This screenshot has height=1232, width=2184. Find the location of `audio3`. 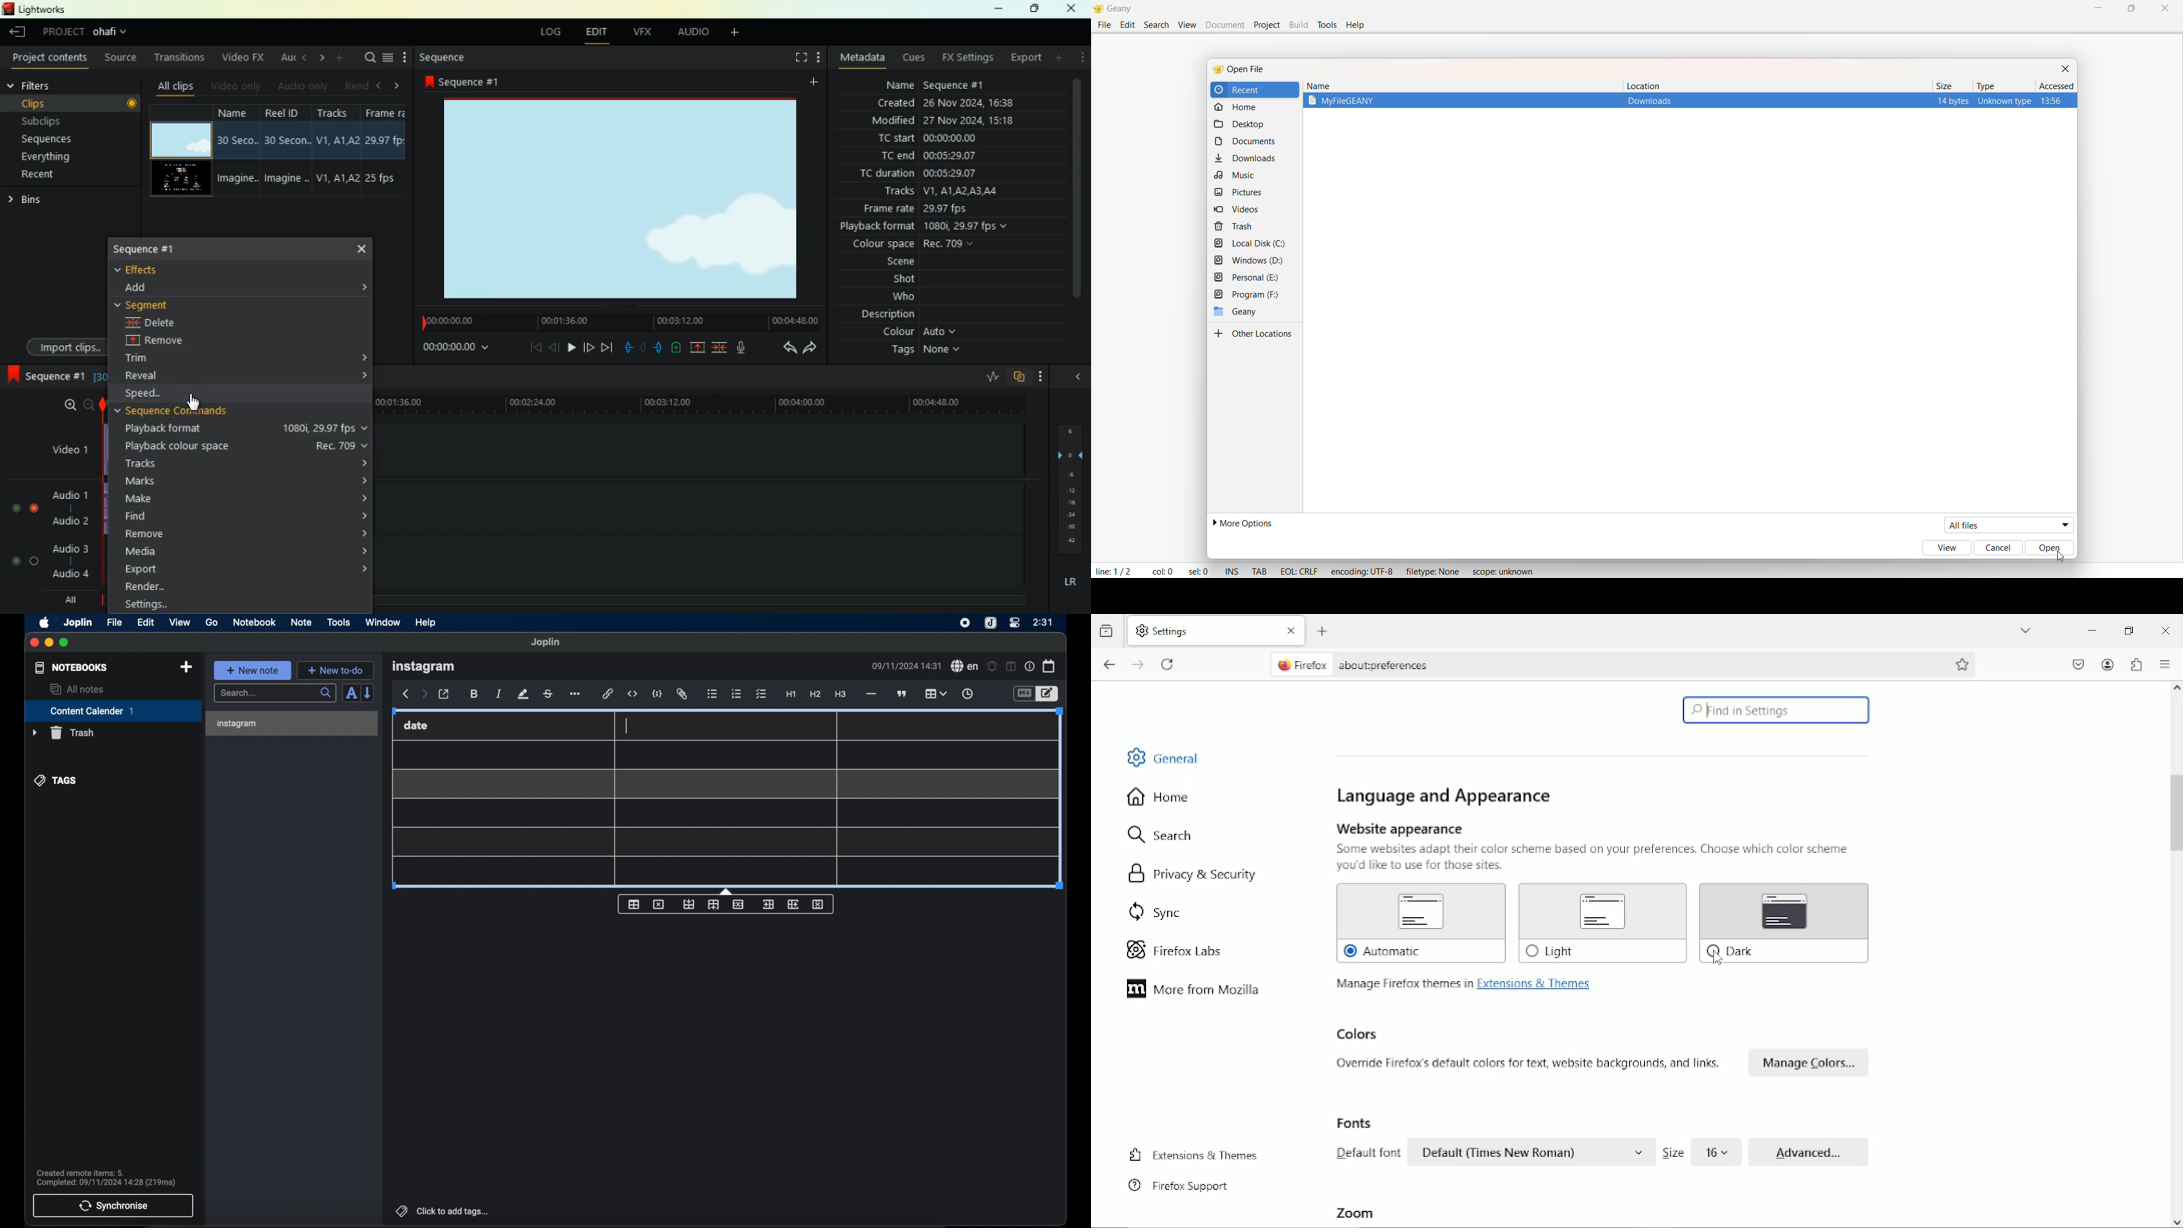

audio3 is located at coordinates (67, 547).